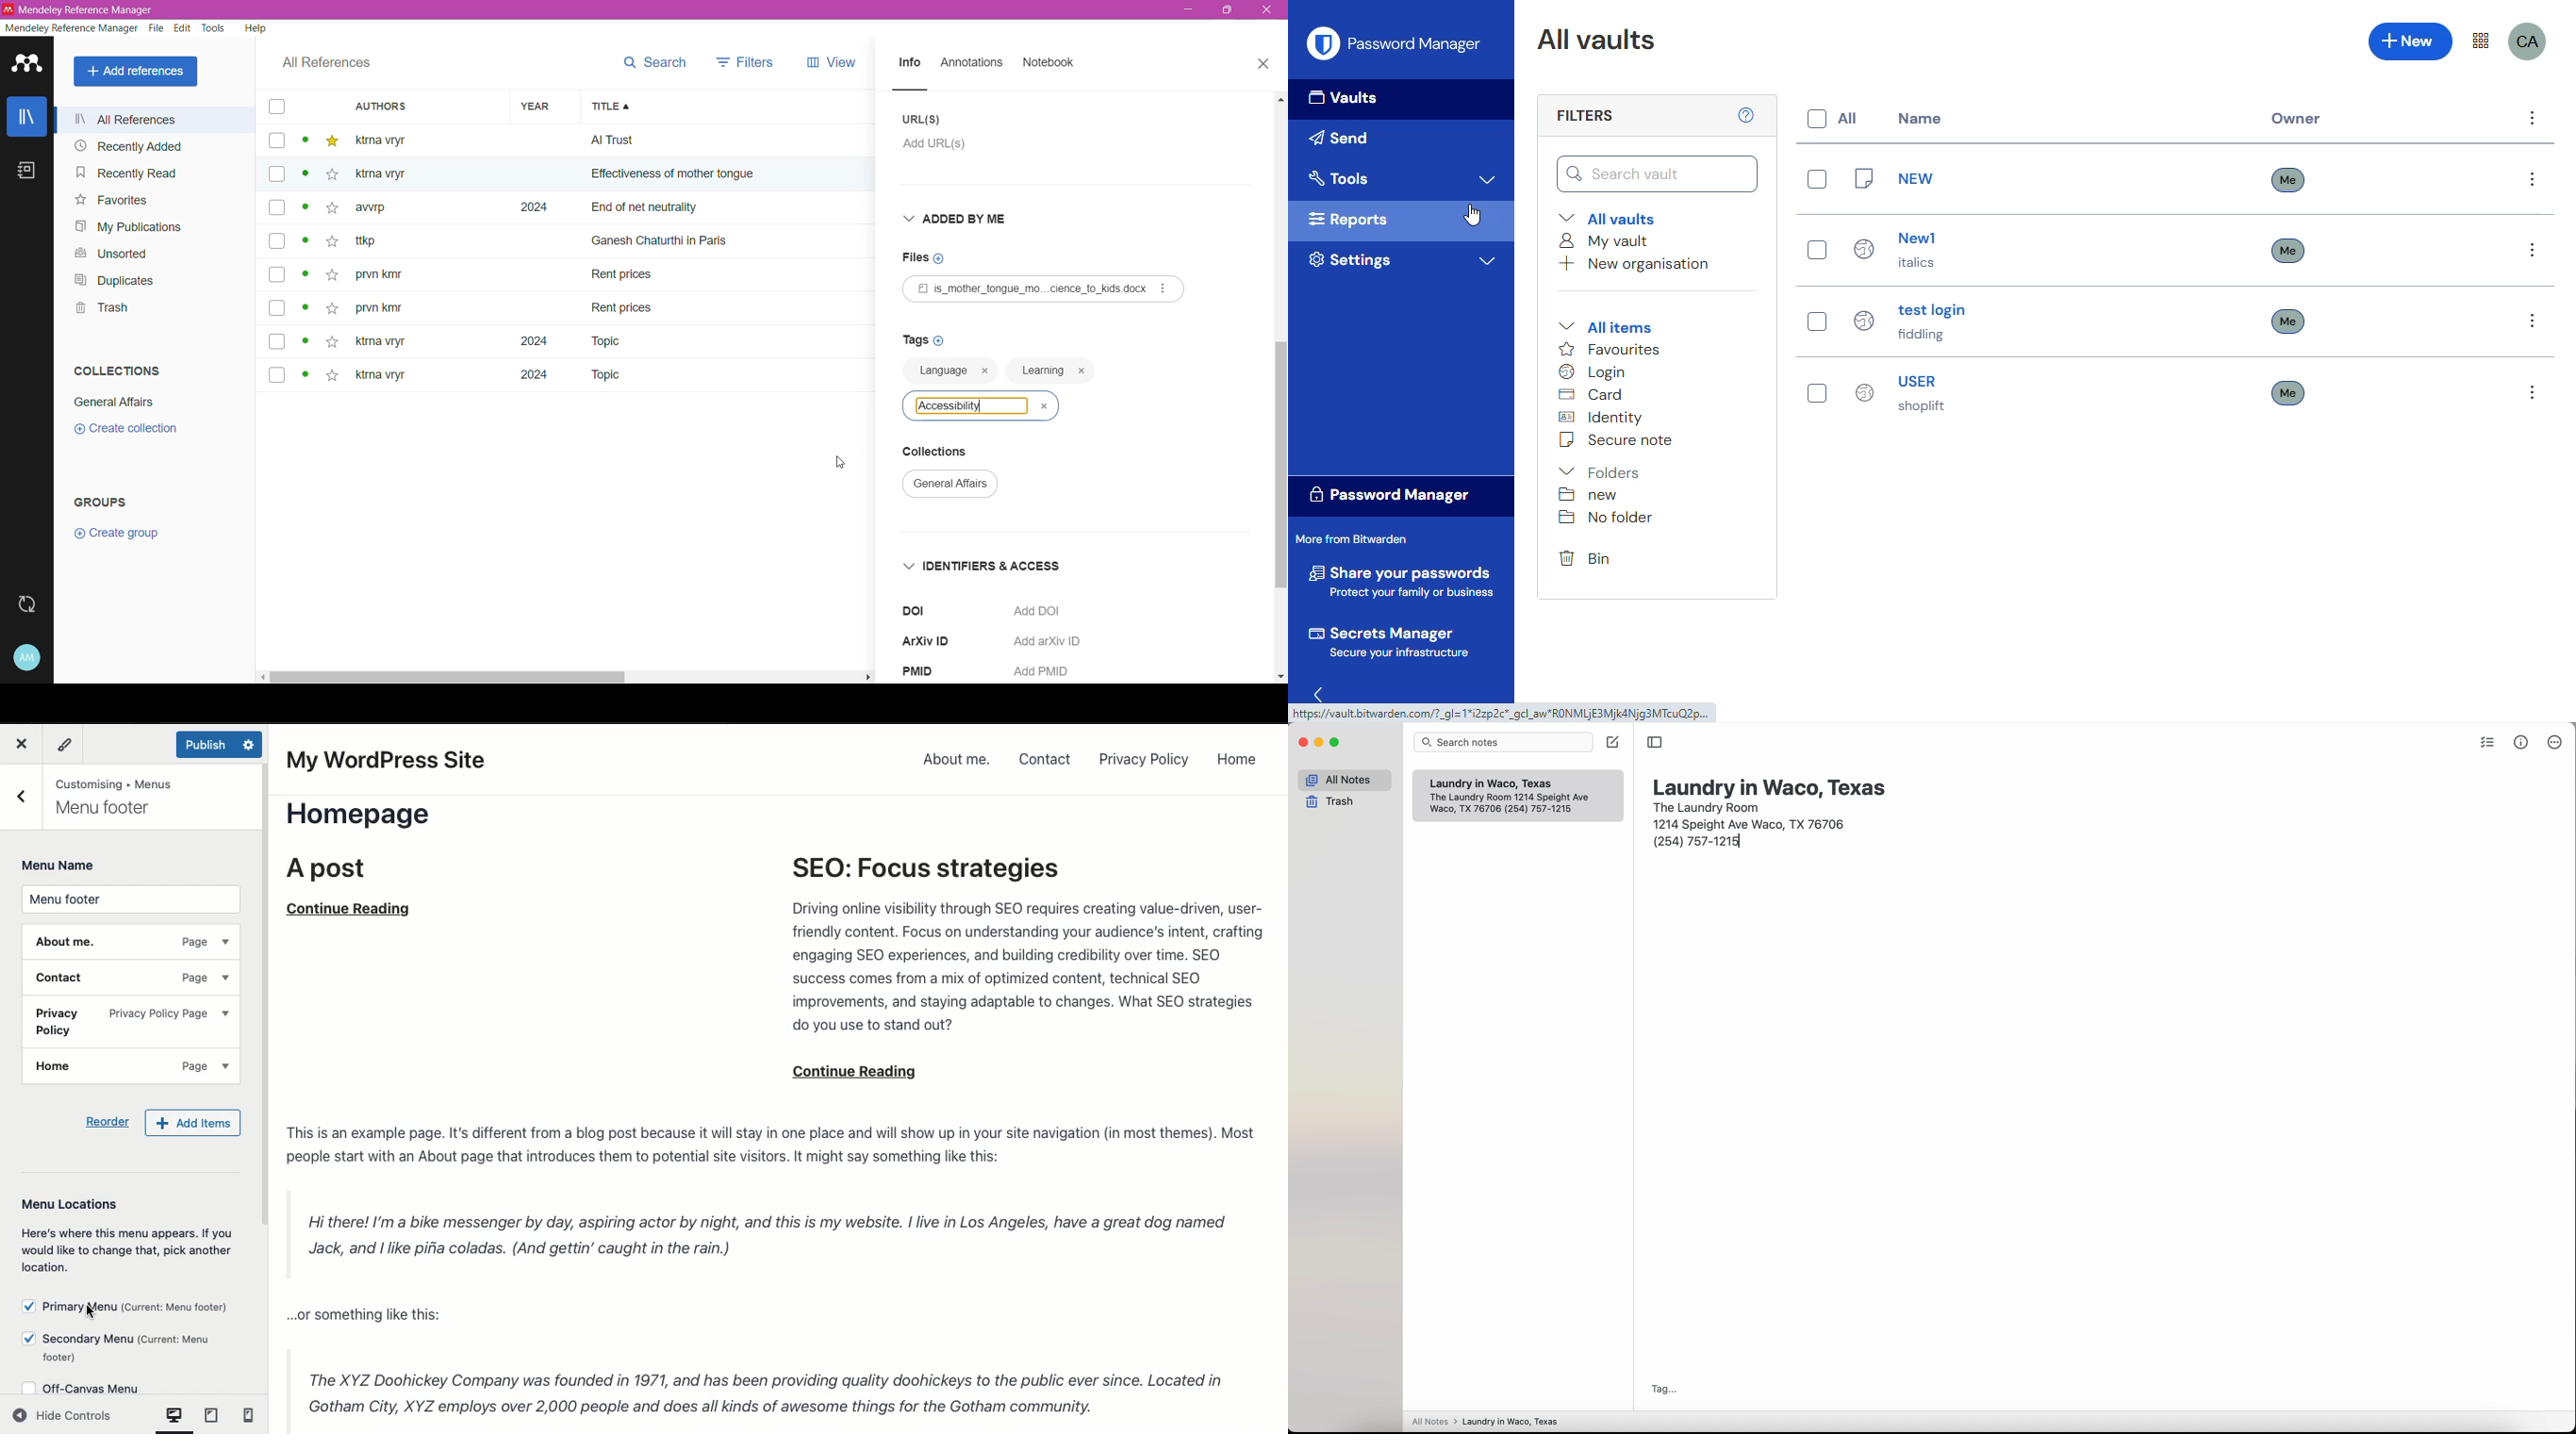 This screenshot has height=1456, width=2576. What do you see at coordinates (1044, 673) in the screenshot?
I see `Add PMID` at bounding box center [1044, 673].